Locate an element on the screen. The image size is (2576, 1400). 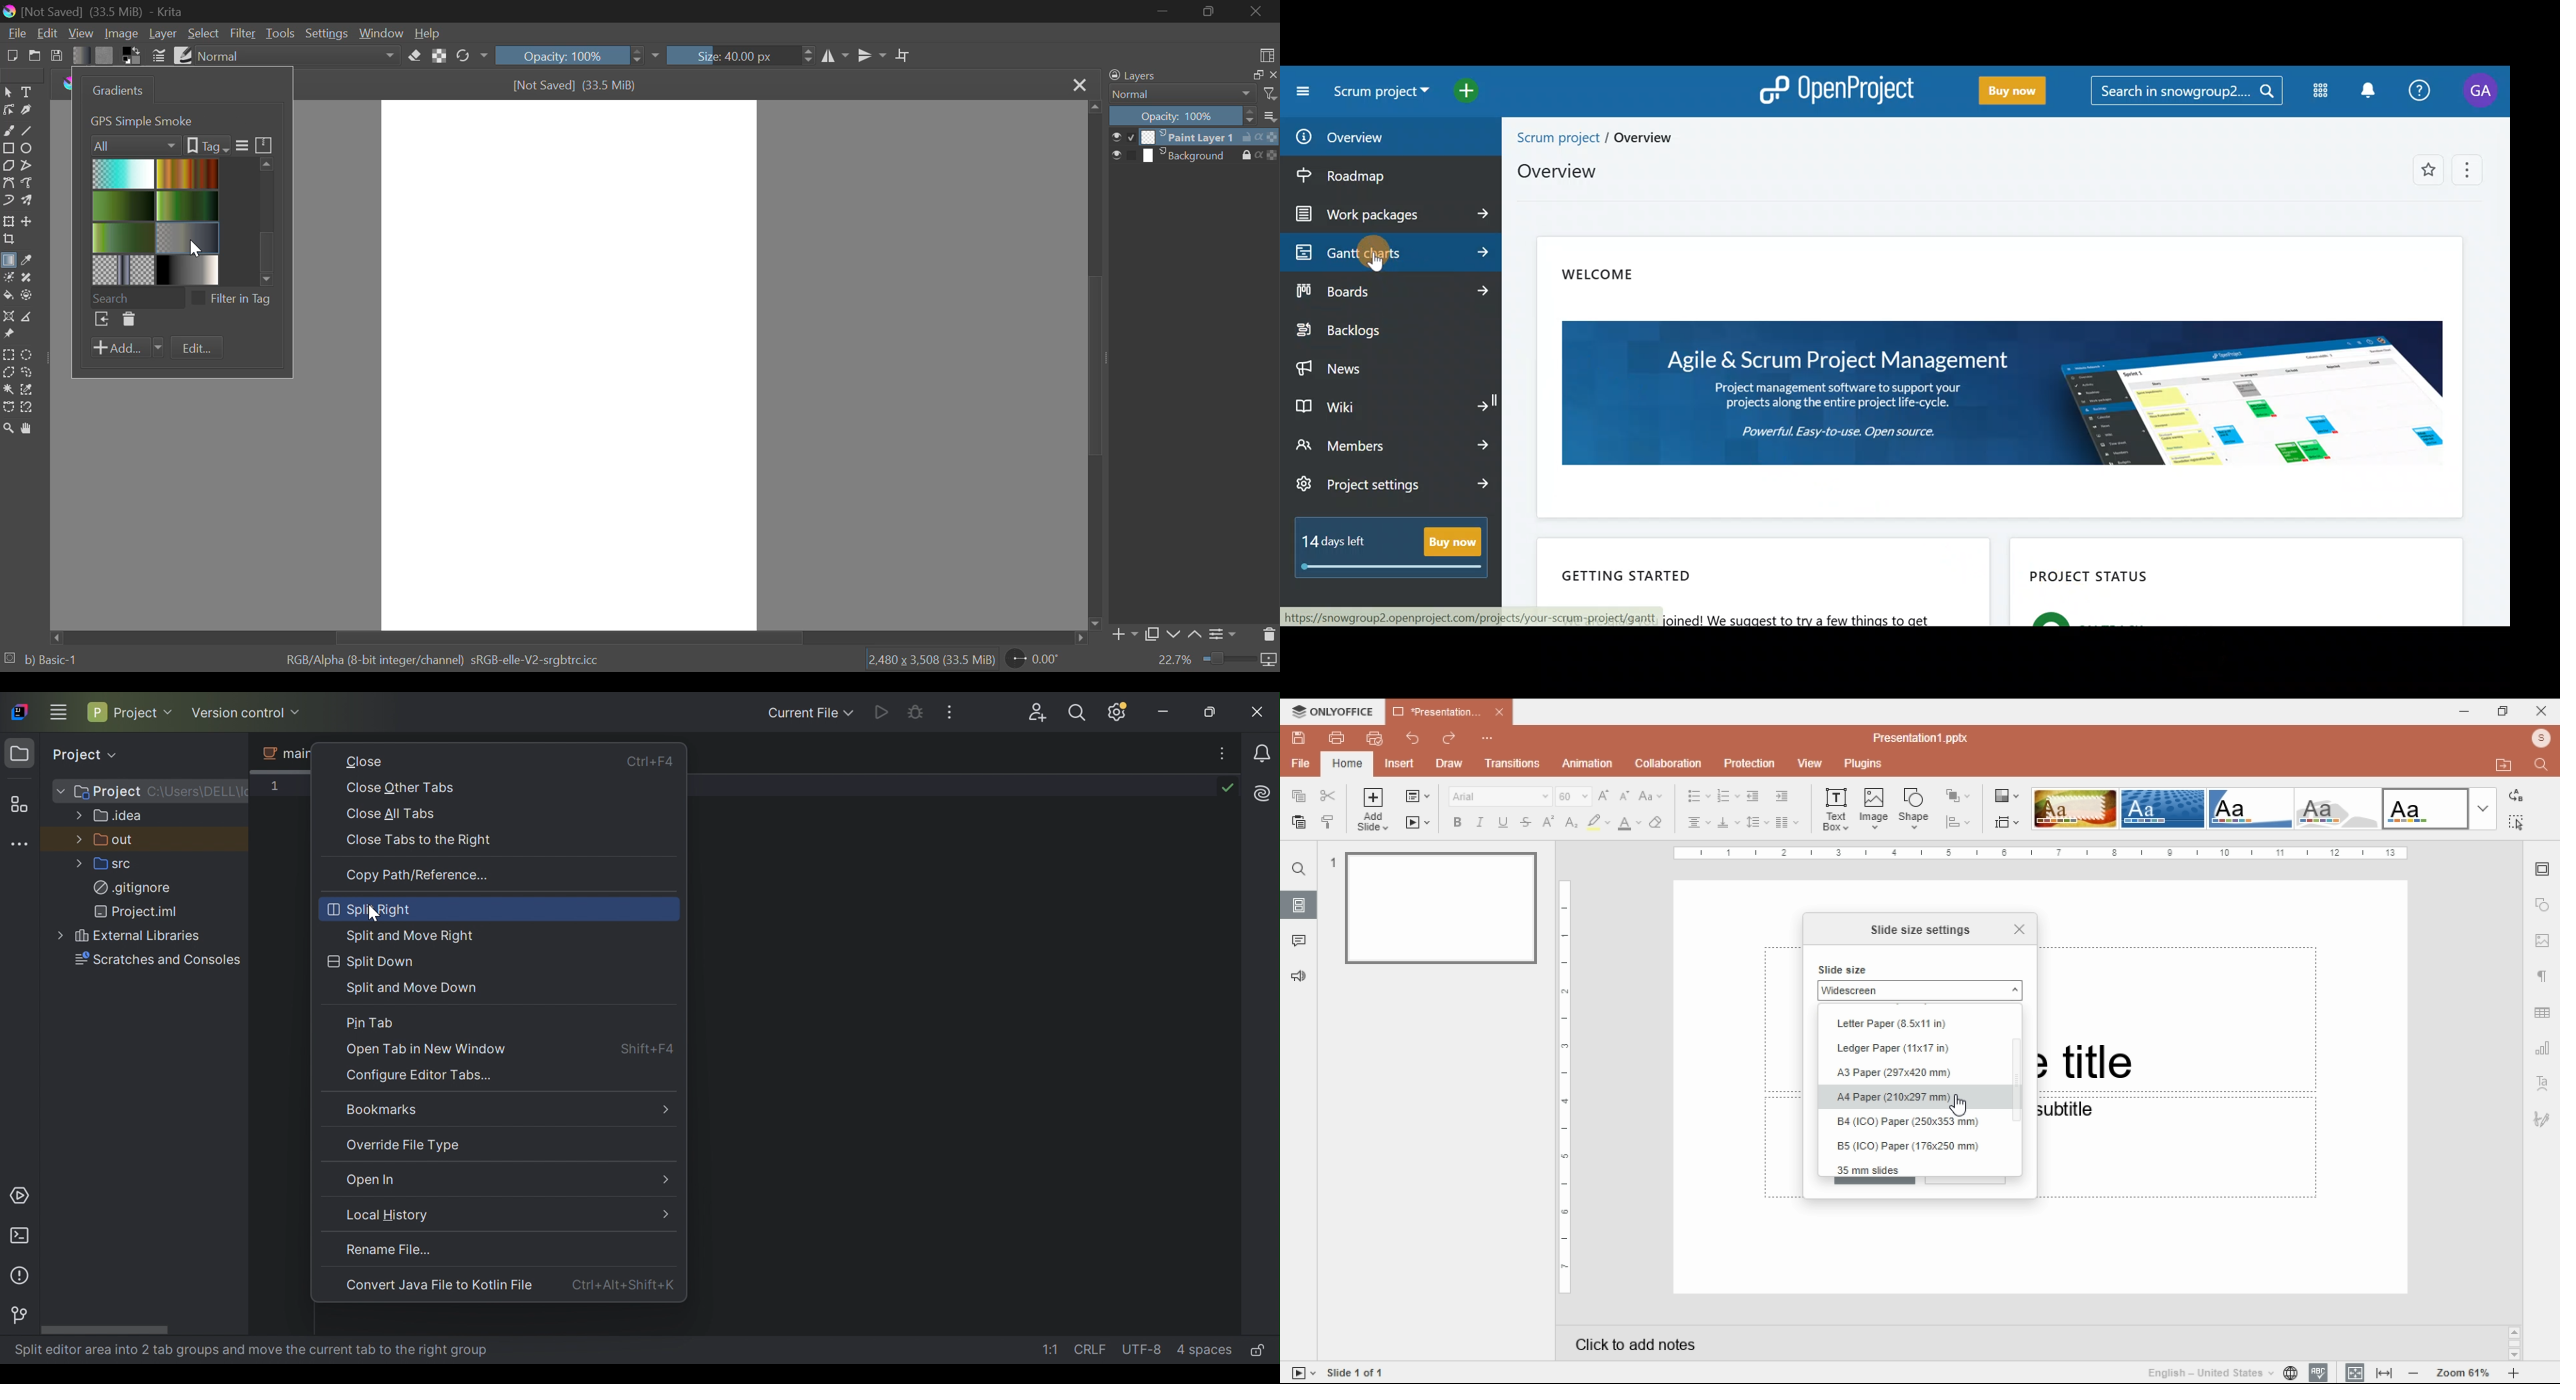
fit to slide is located at coordinates (2355, 1372).